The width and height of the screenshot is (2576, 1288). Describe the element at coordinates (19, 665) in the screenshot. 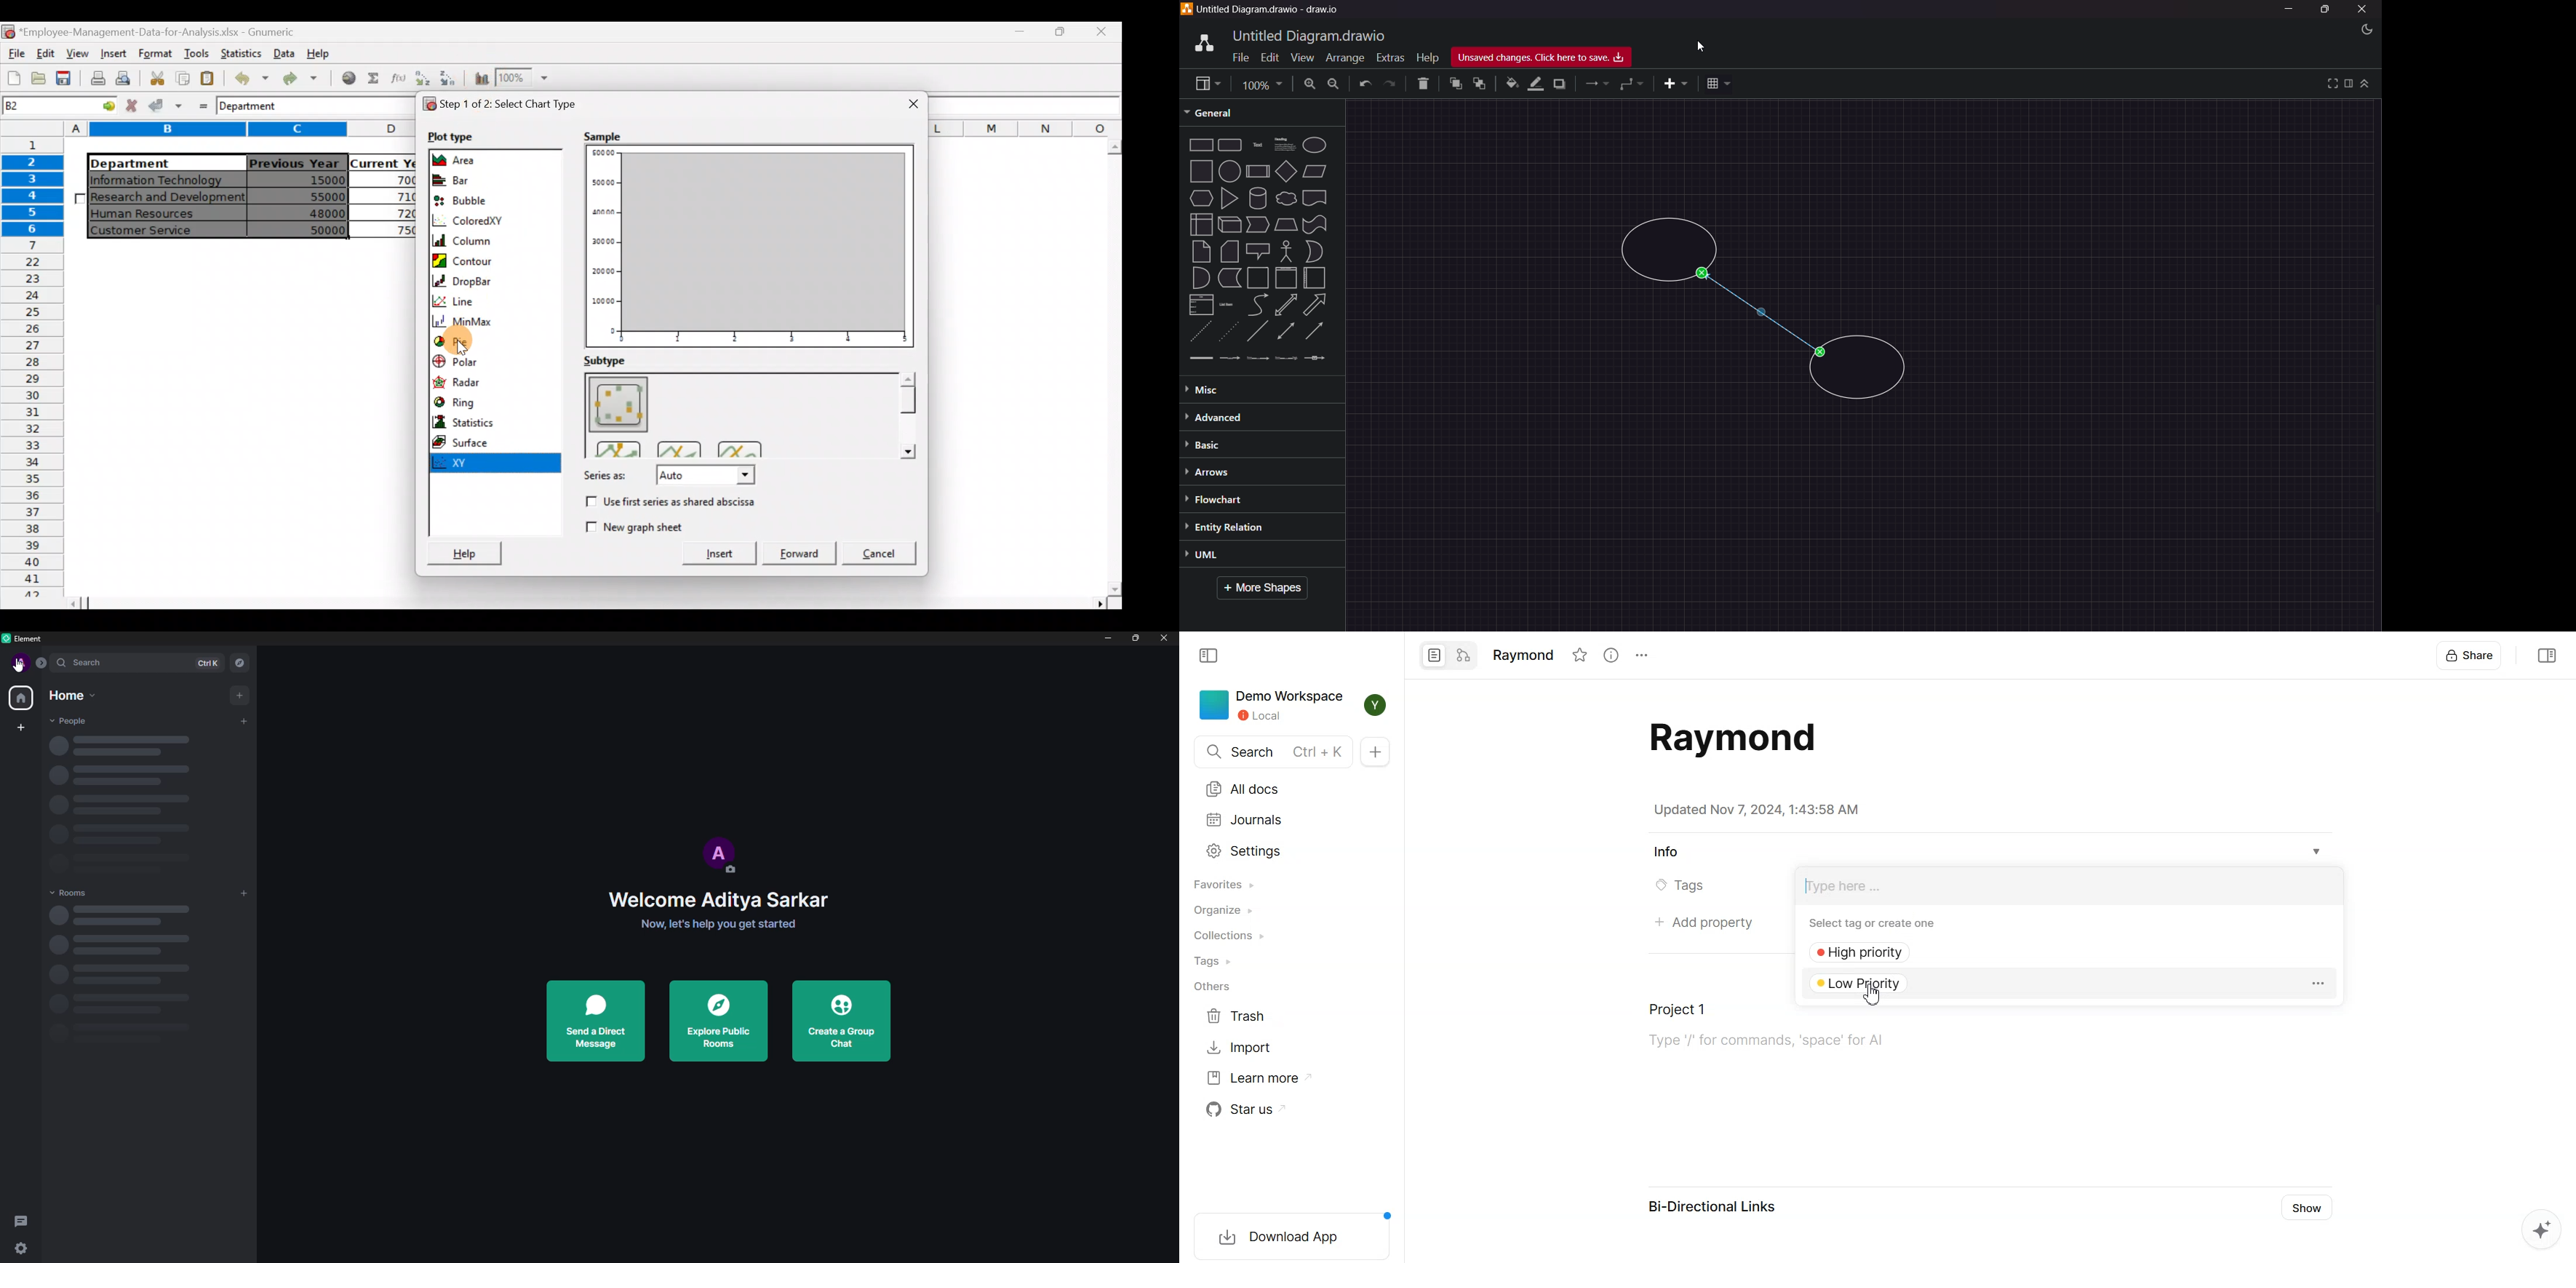

I see `cursor` at that location.